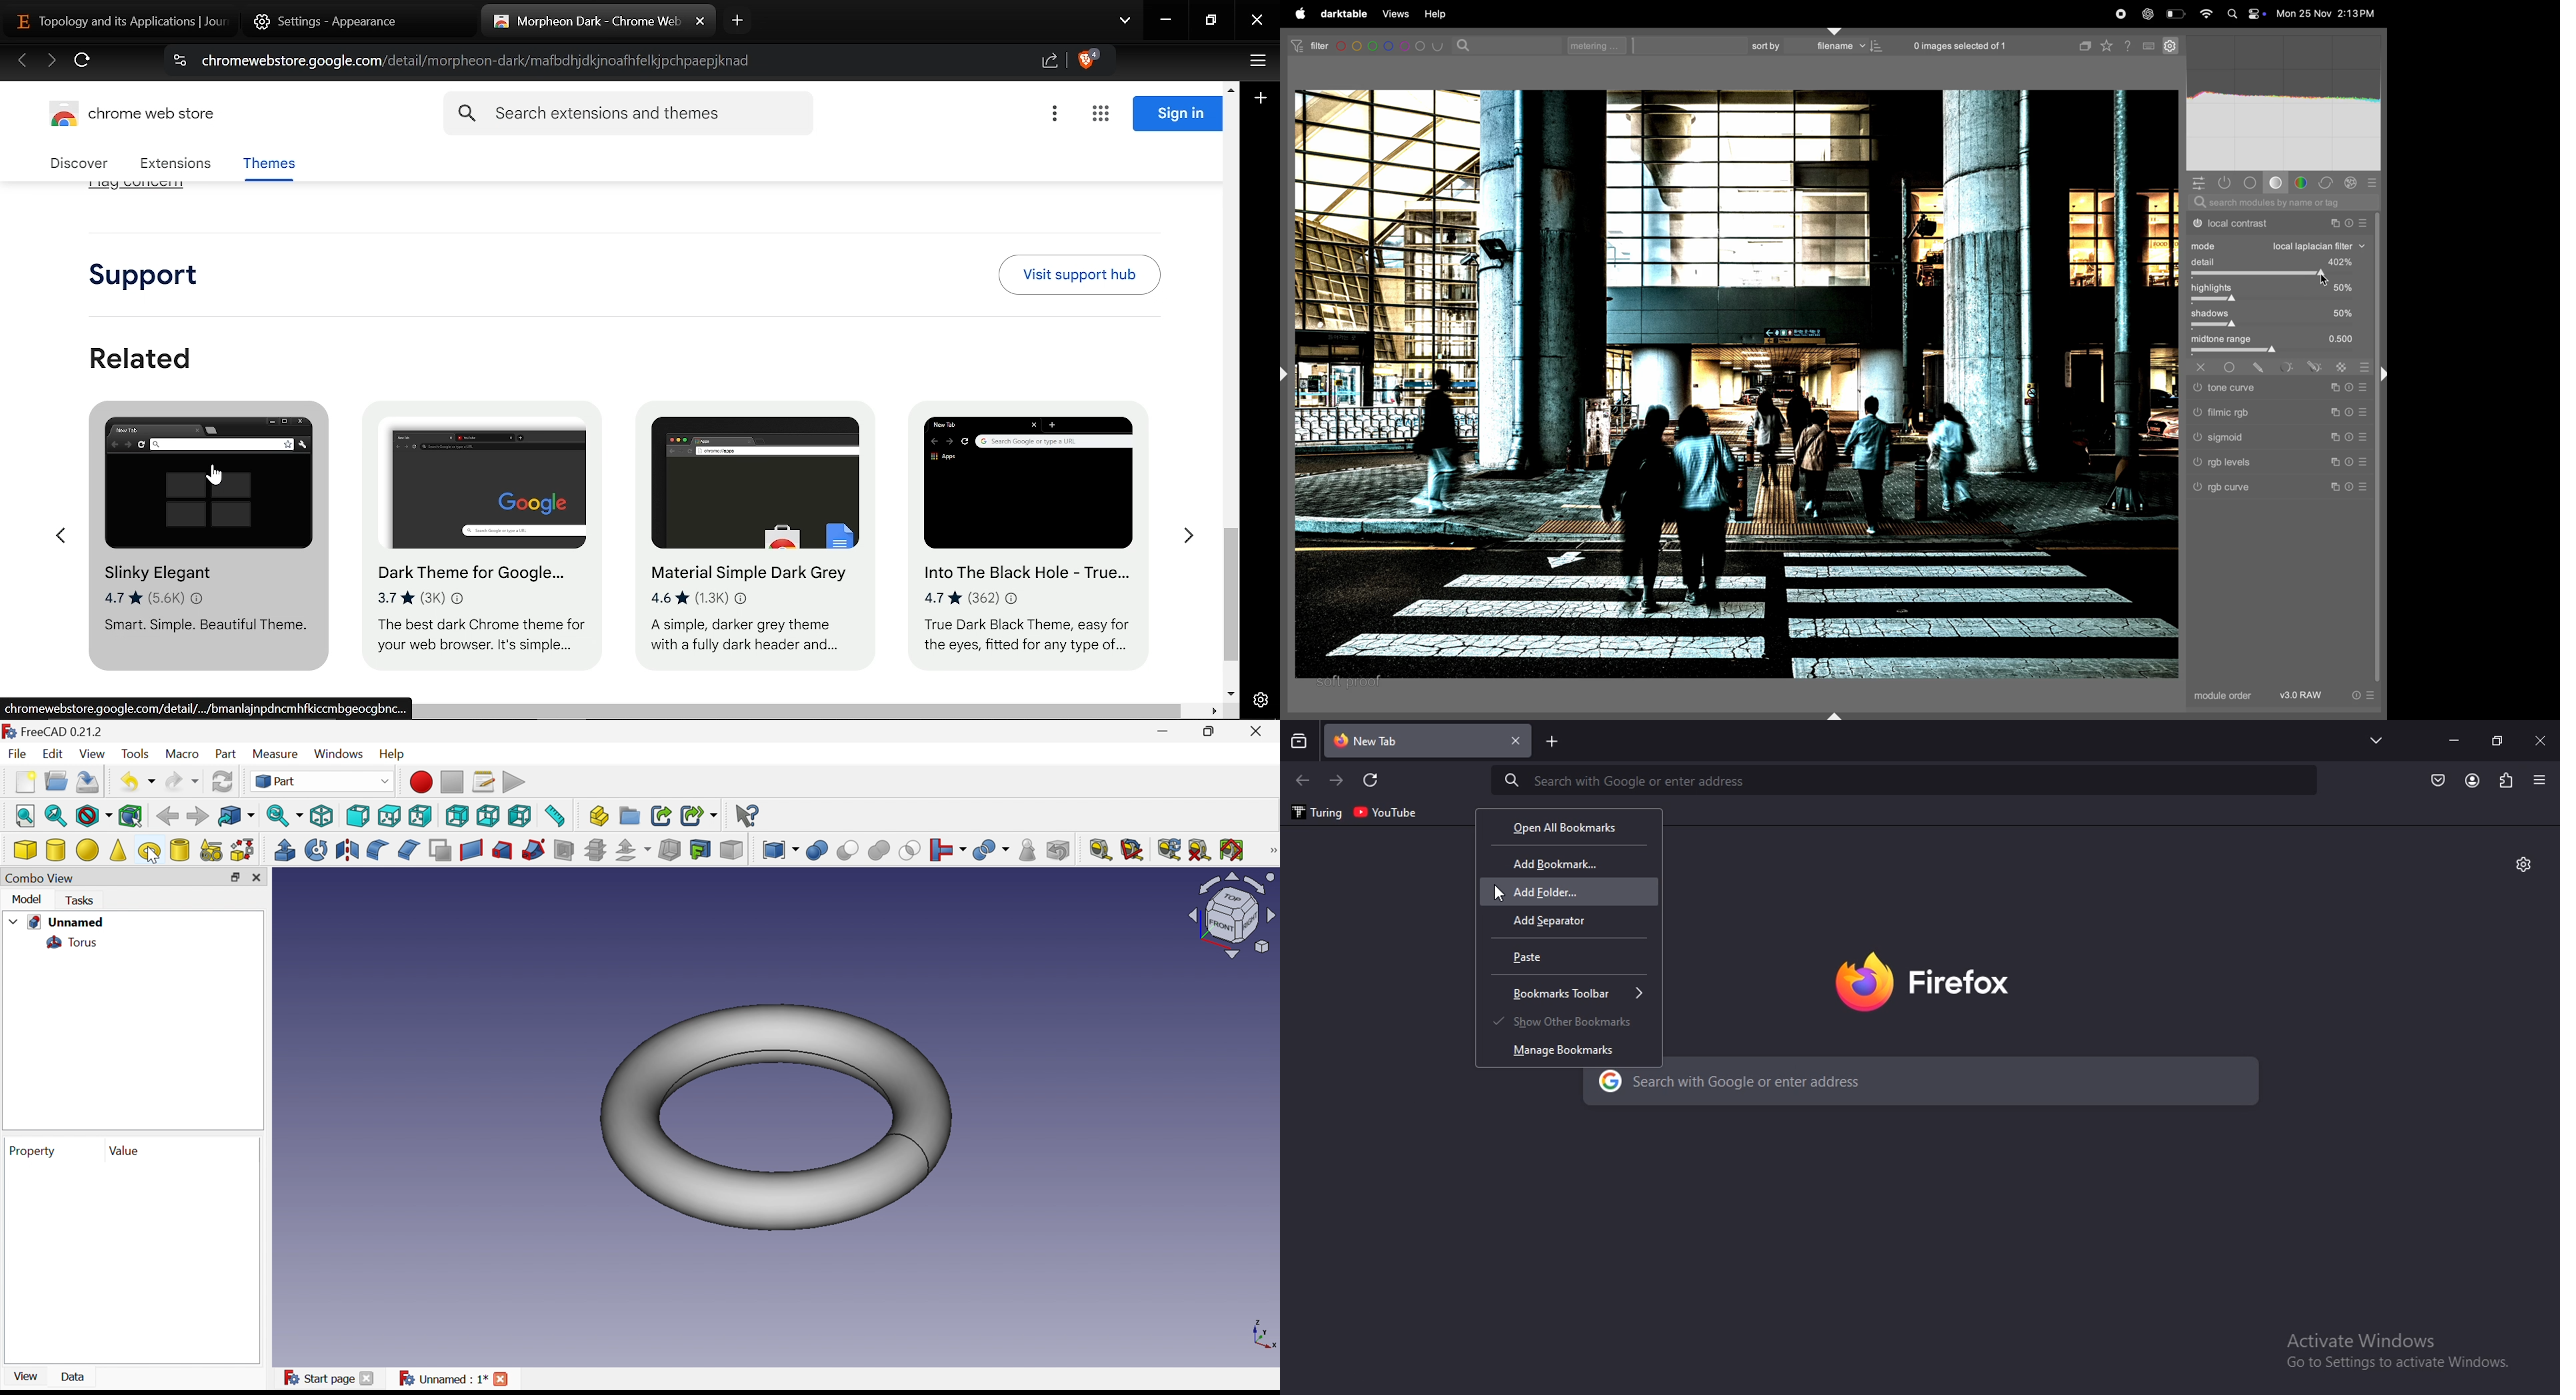 This screenshot has width=2576, height=1400. I want to click on colors, so click(2302, 182).